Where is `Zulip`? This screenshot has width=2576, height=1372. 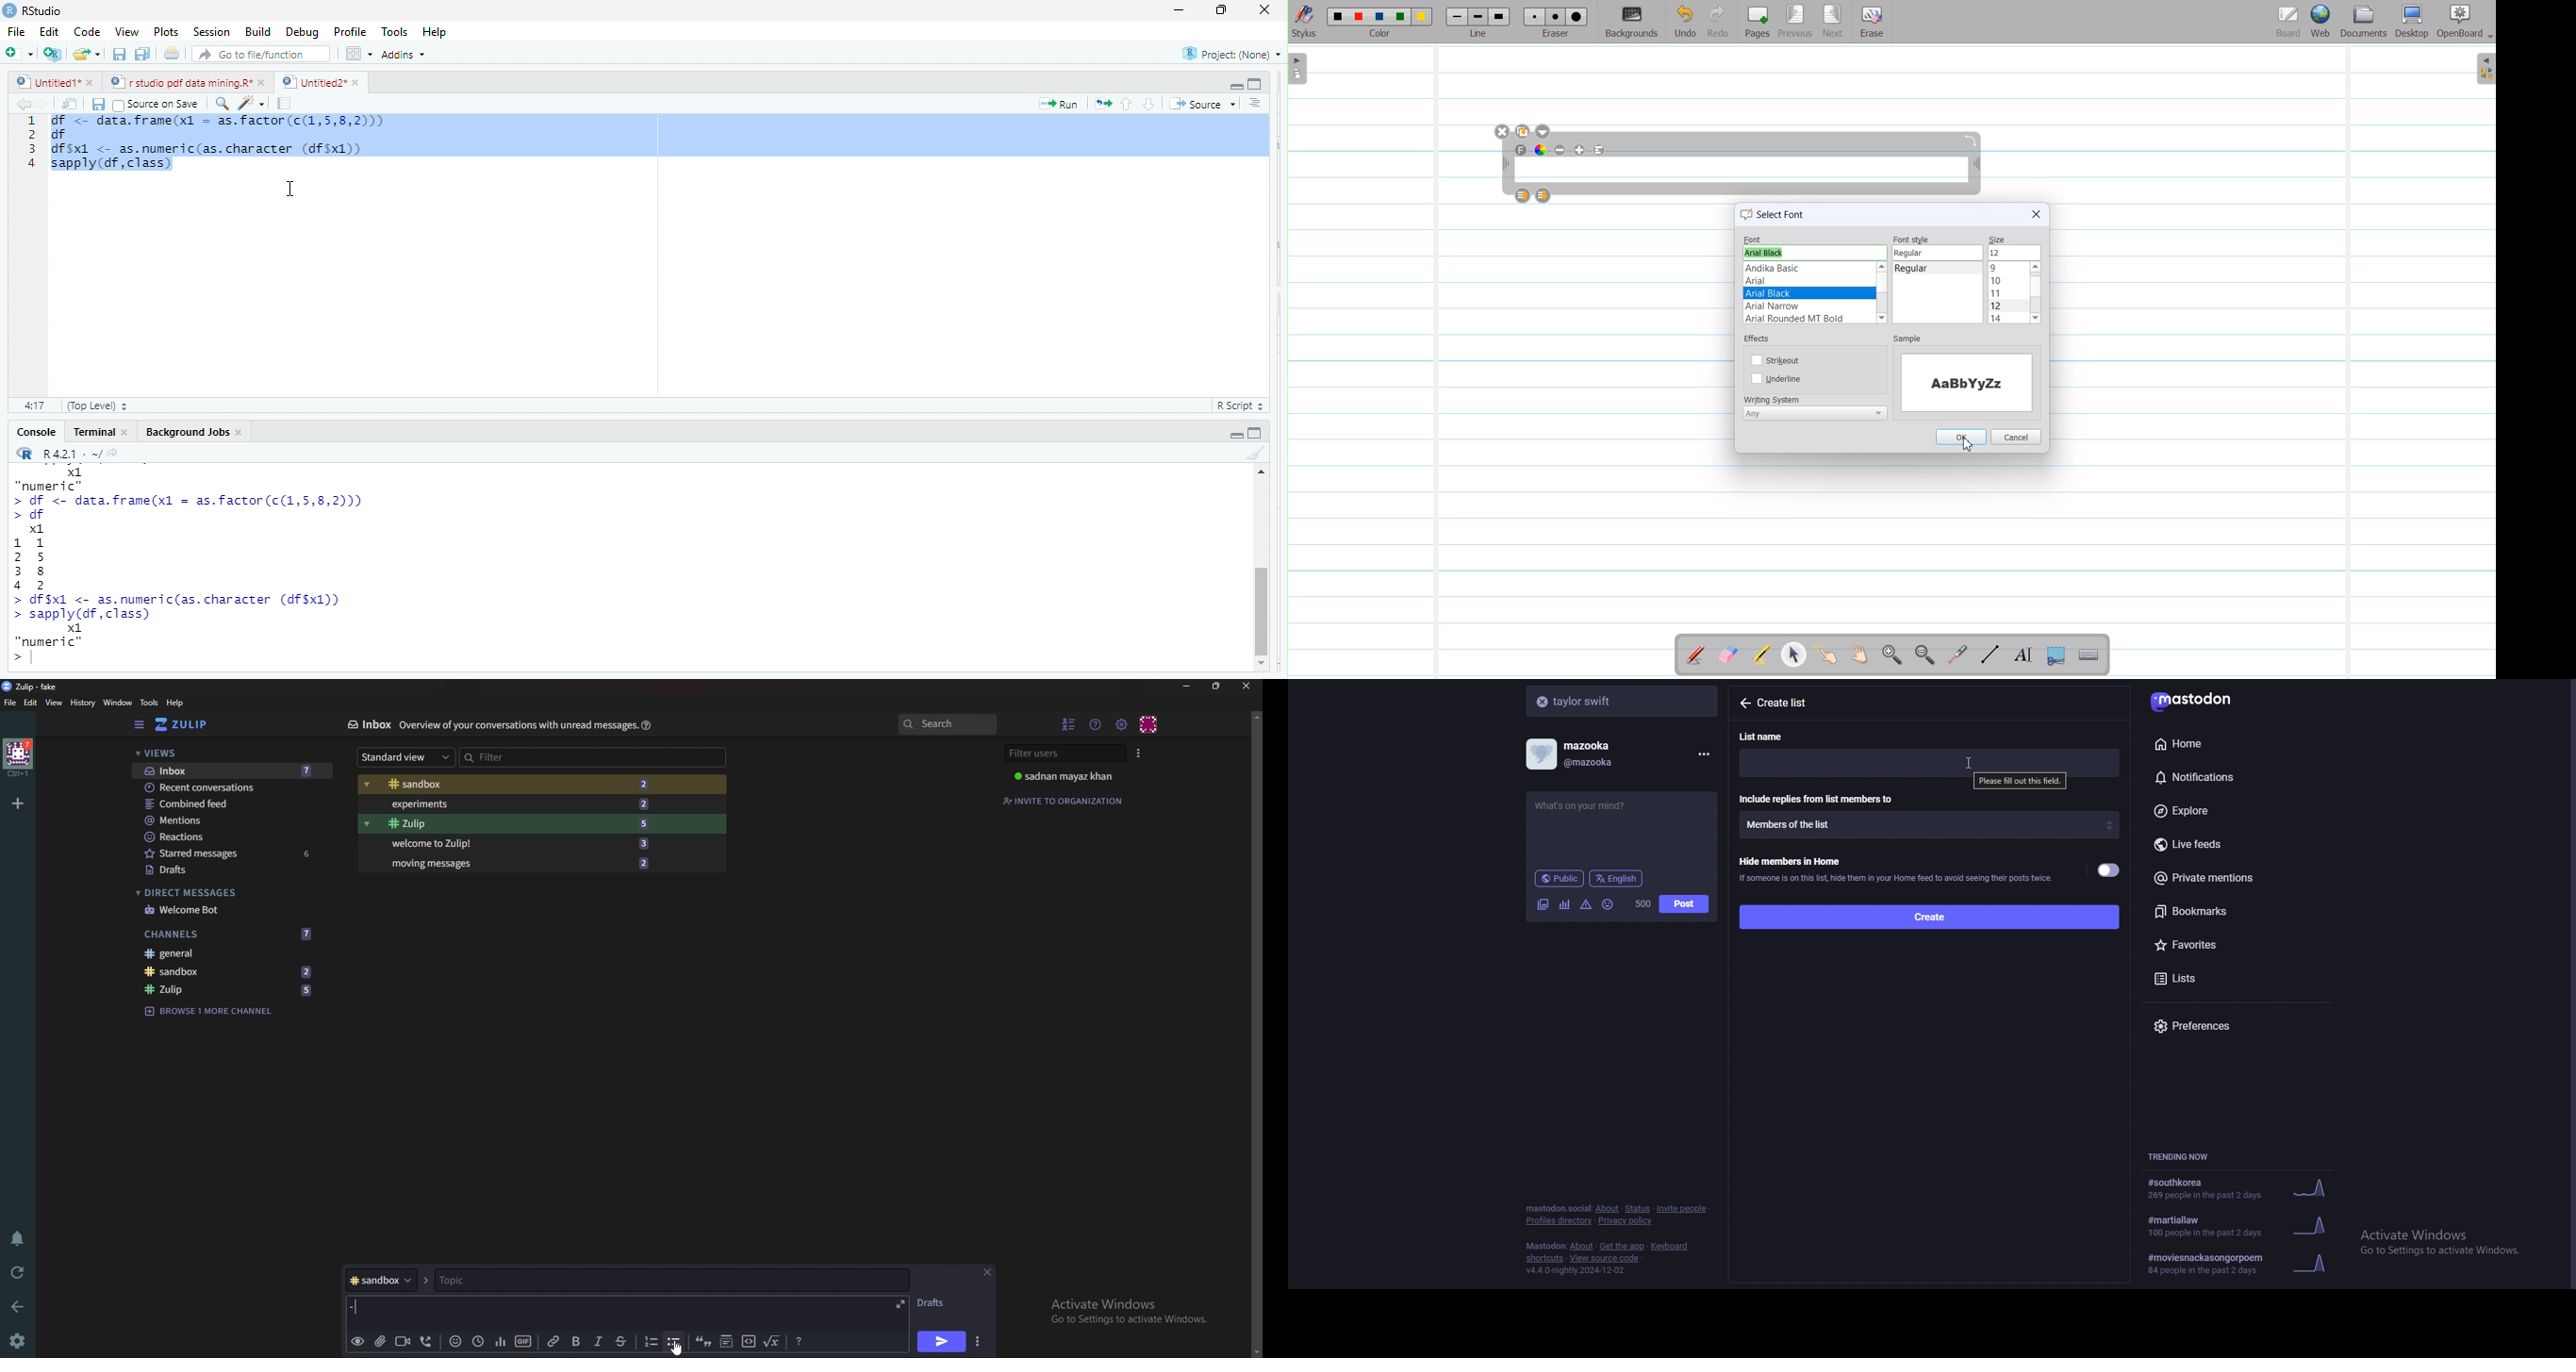 Zulip is located at coordinates (230, 990).